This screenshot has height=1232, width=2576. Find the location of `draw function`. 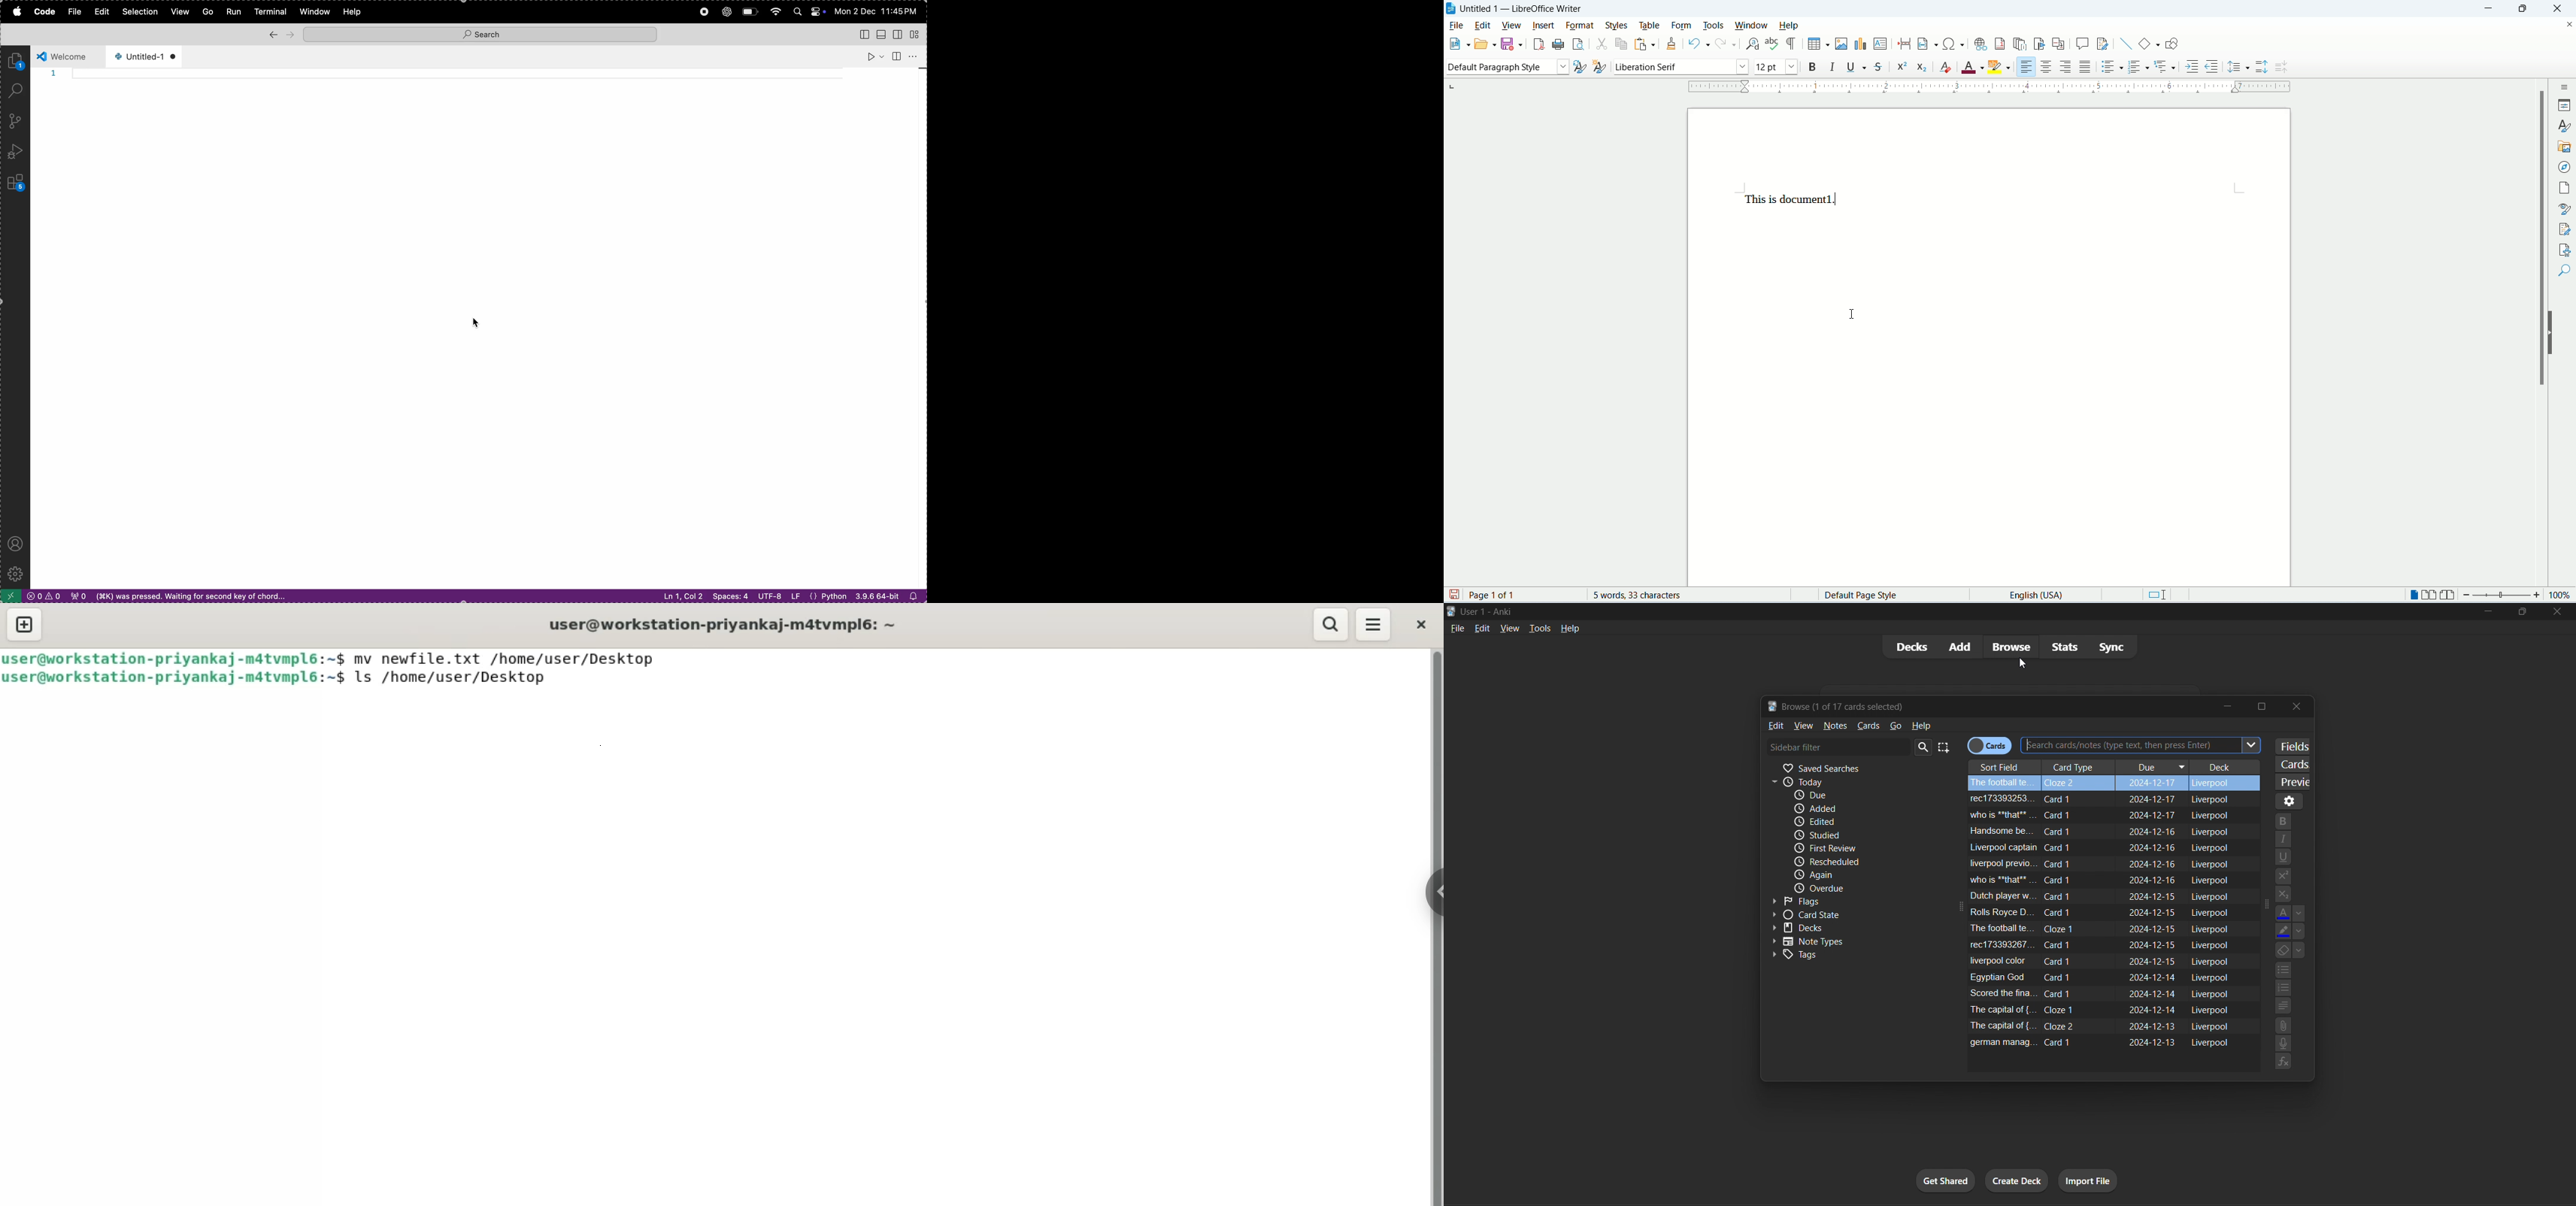

draw function is located at coordinates (2172, 42).